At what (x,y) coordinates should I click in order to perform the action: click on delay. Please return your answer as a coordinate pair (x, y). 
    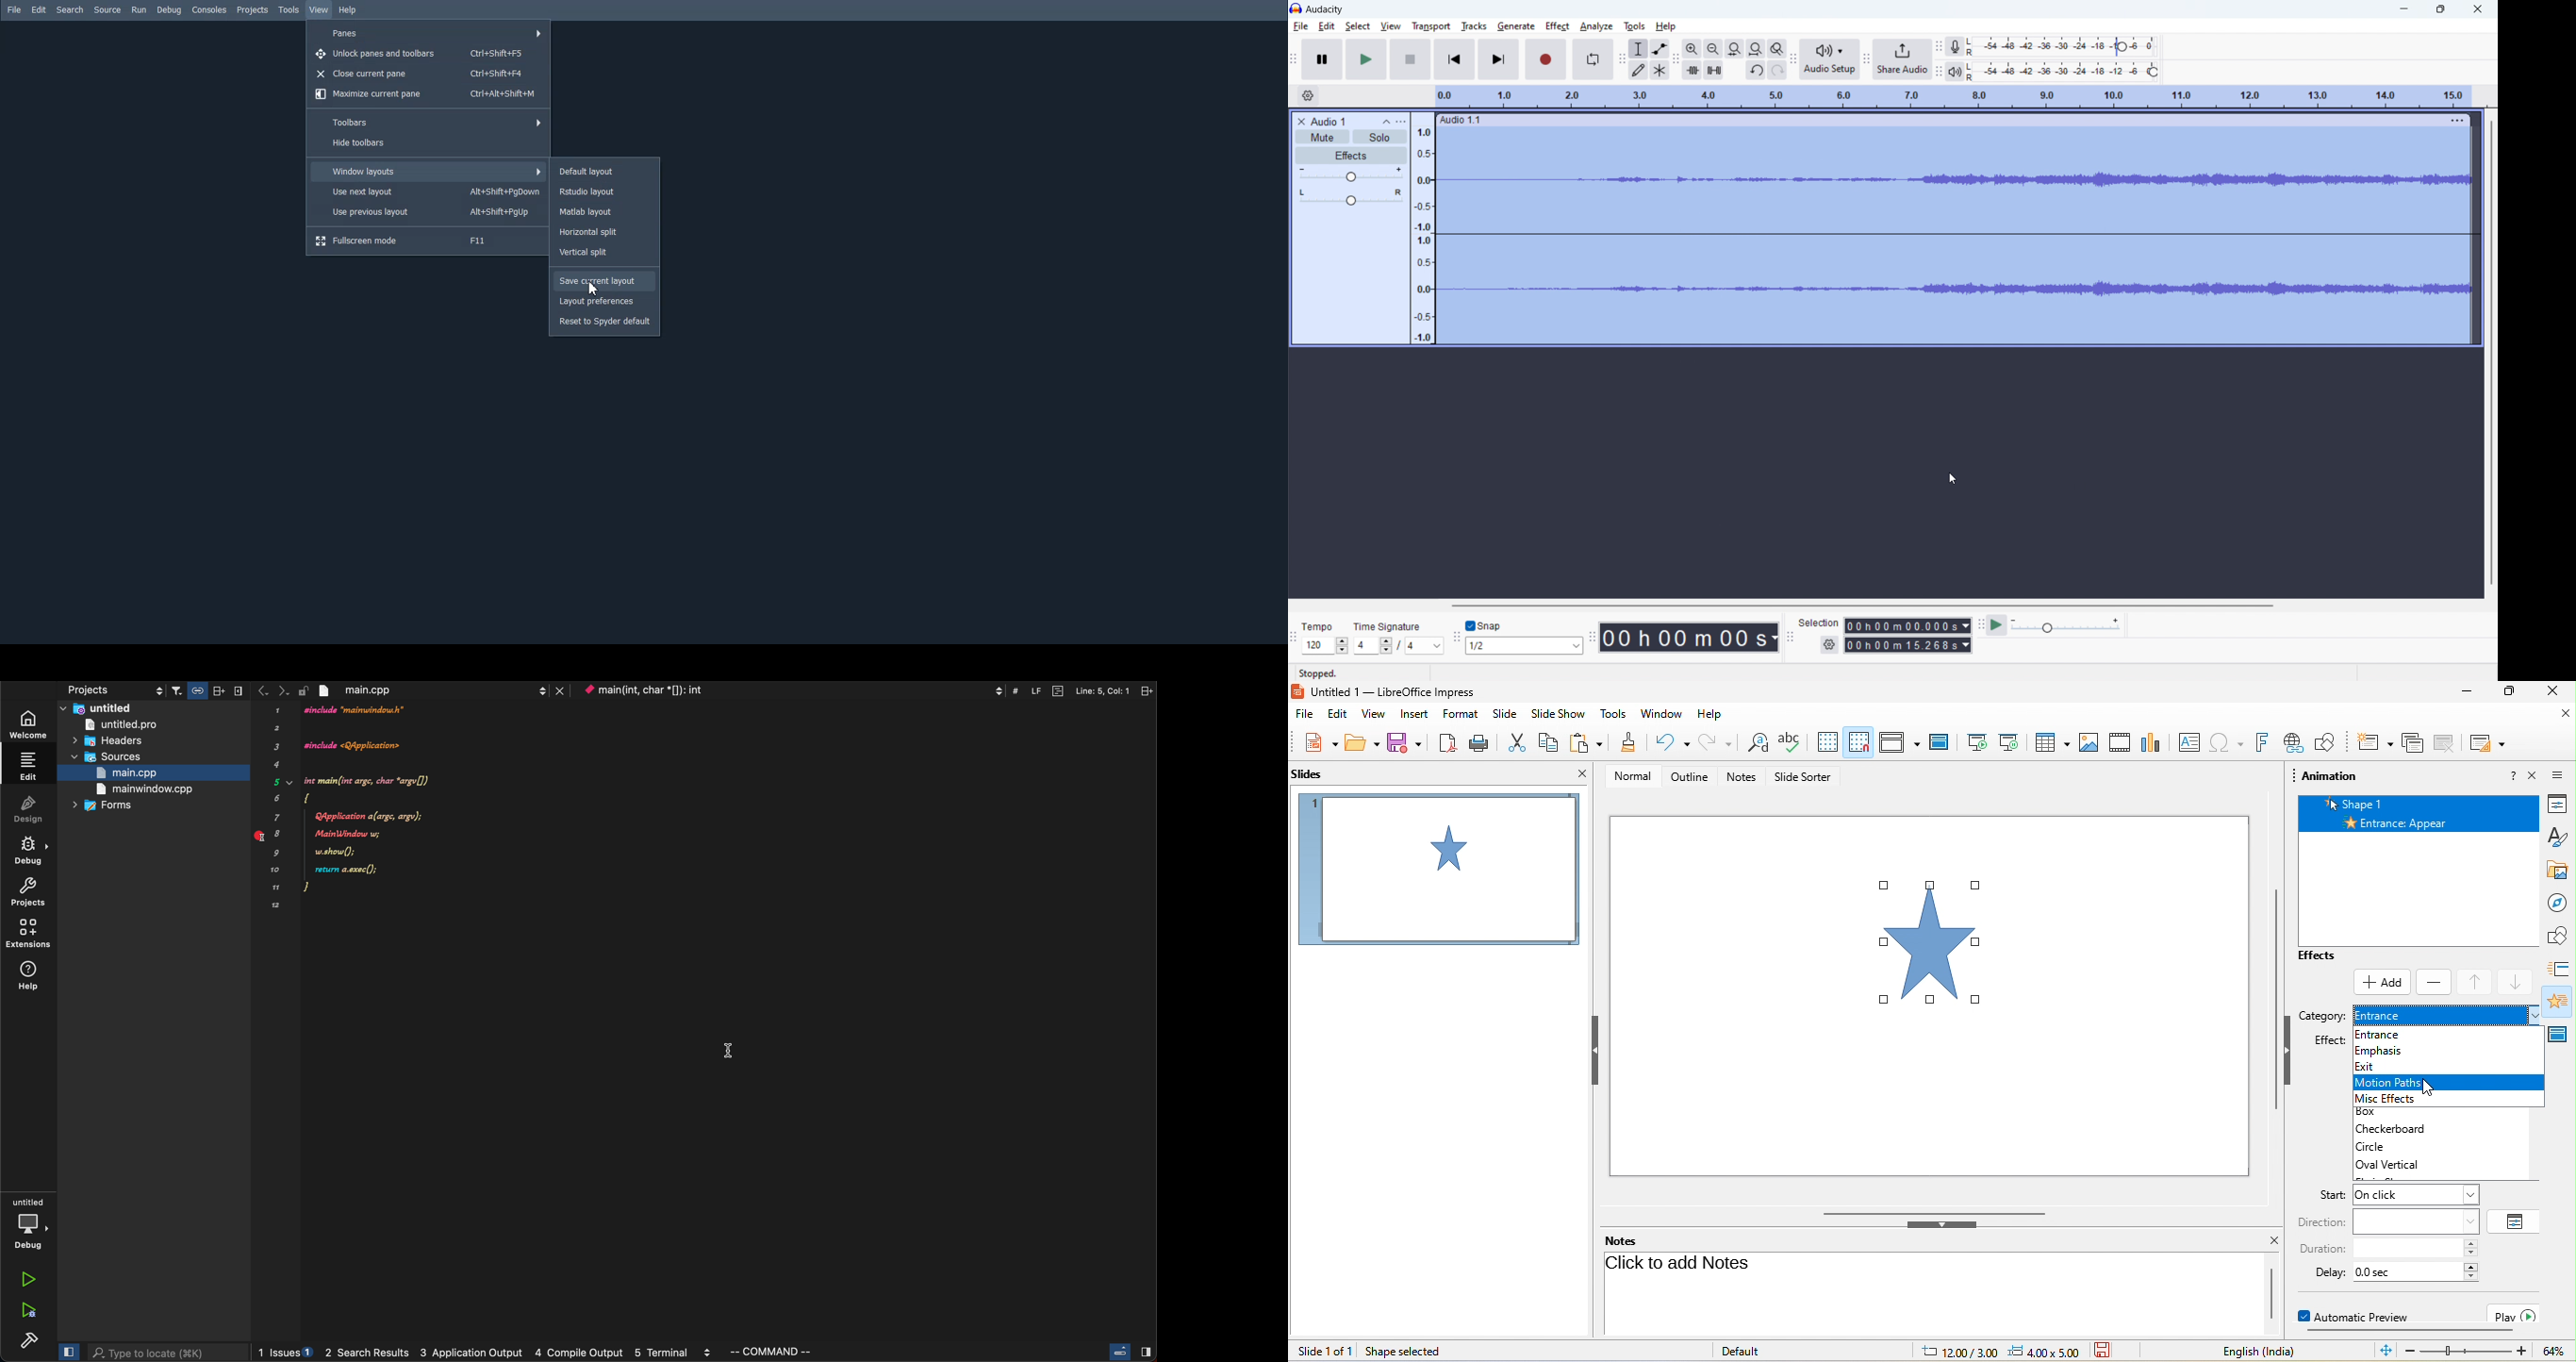
    Looking at the image, I should click on (2323, 1271).